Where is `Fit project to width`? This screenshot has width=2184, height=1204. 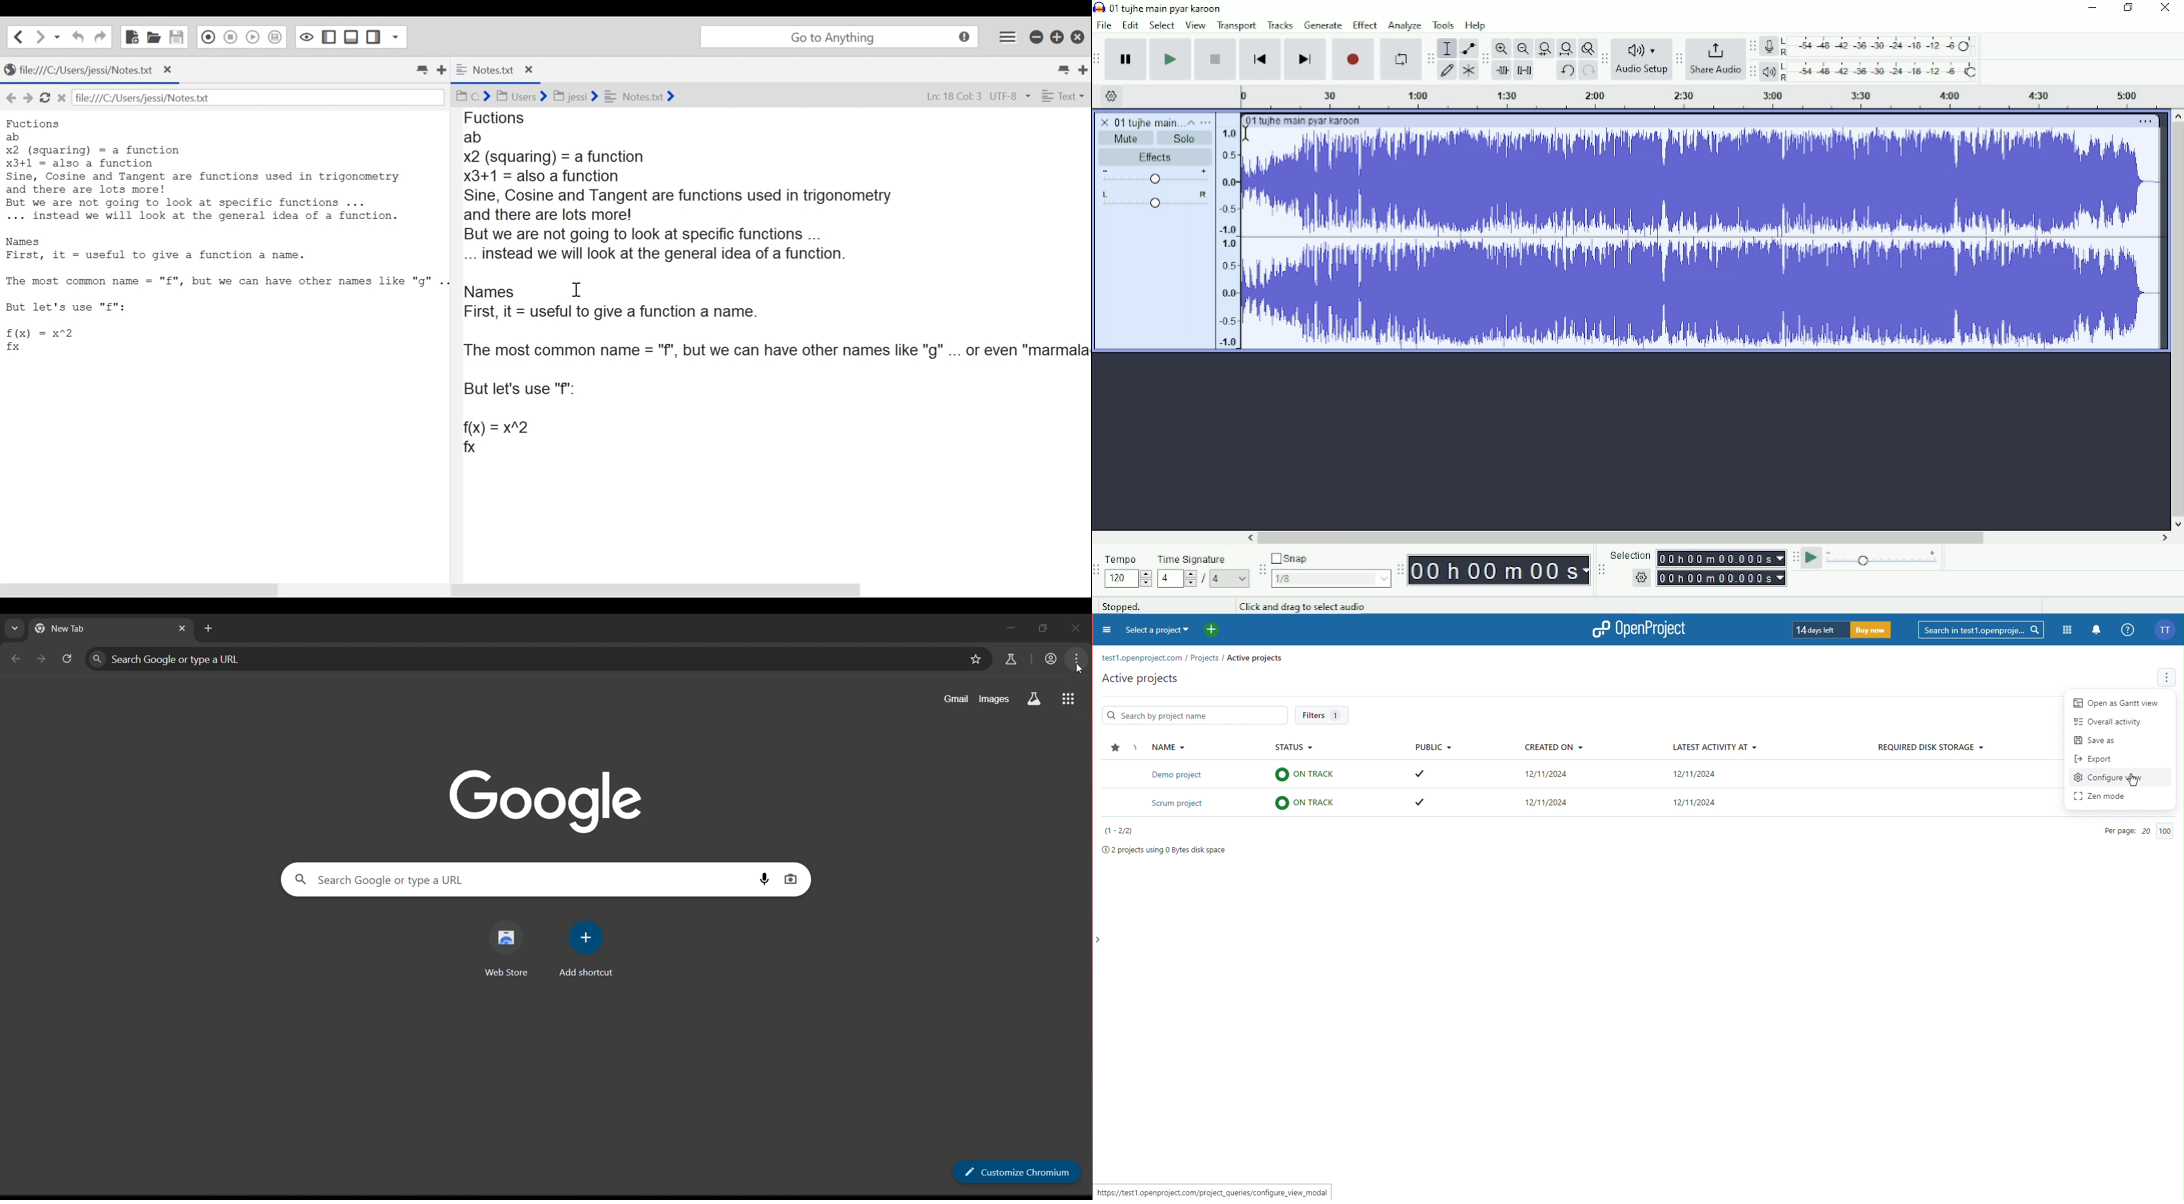
Fit project to width is located at coordinates (1565, 49).